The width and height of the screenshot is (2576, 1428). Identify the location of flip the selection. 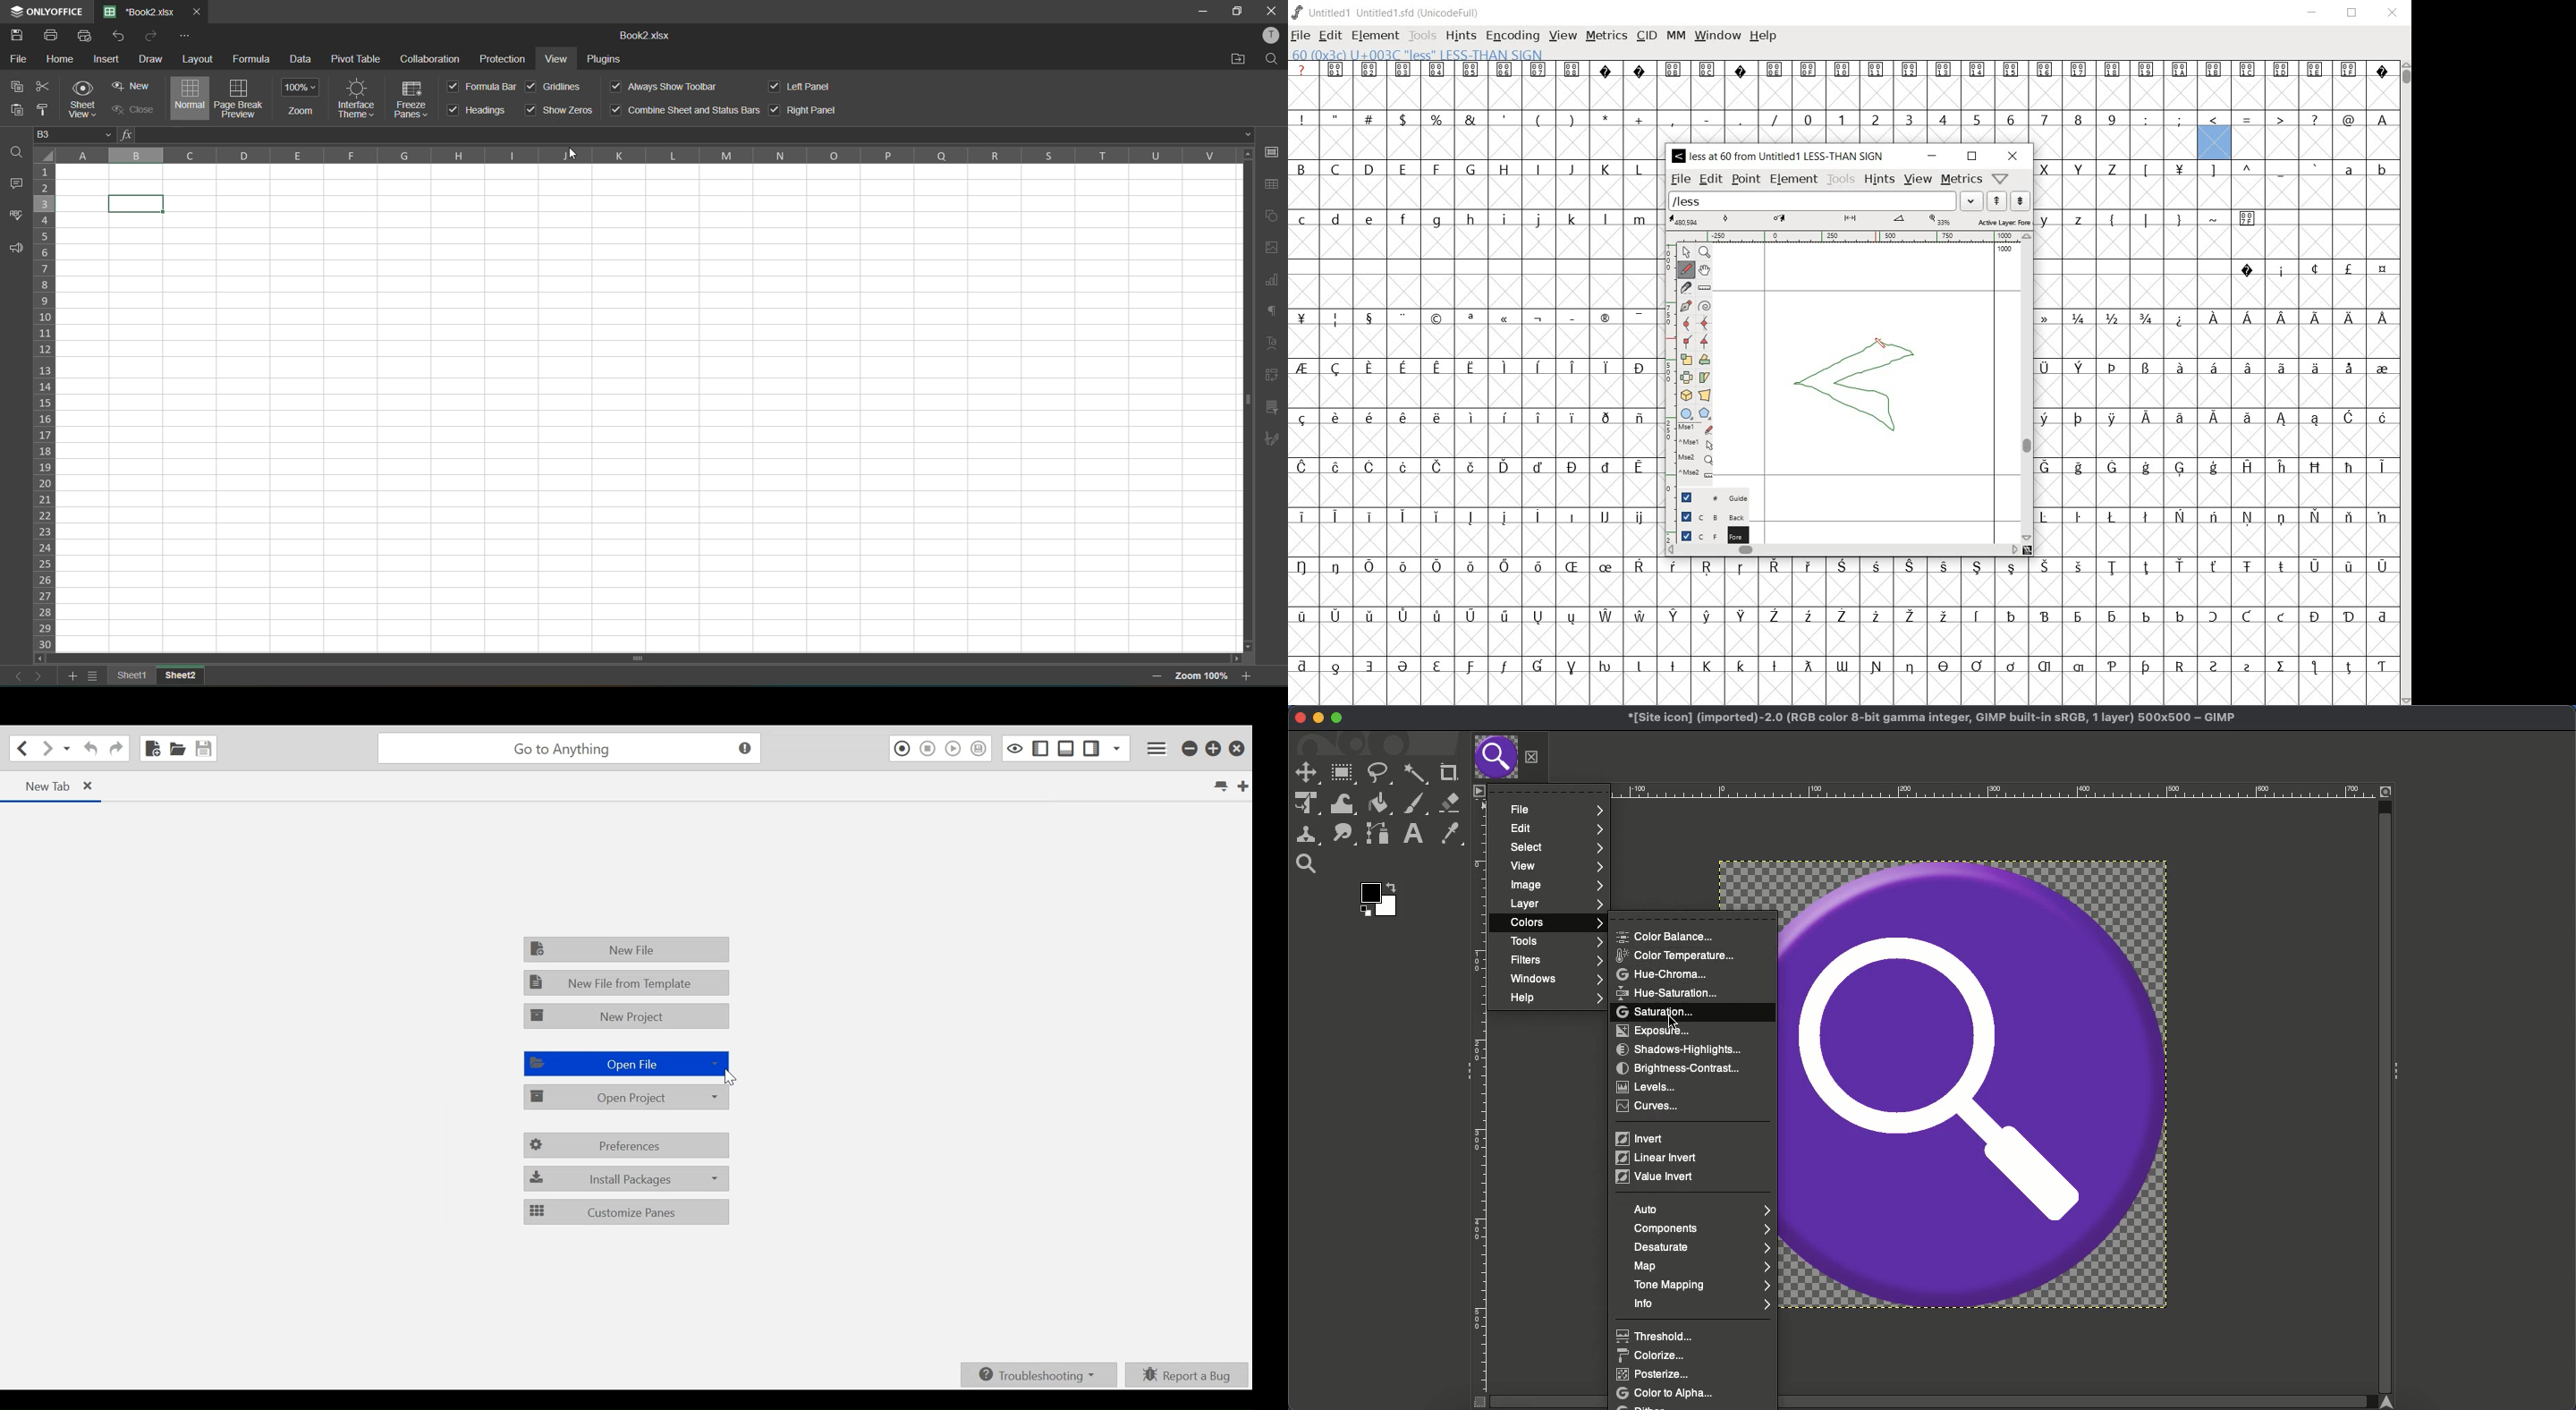
(1687, 376).